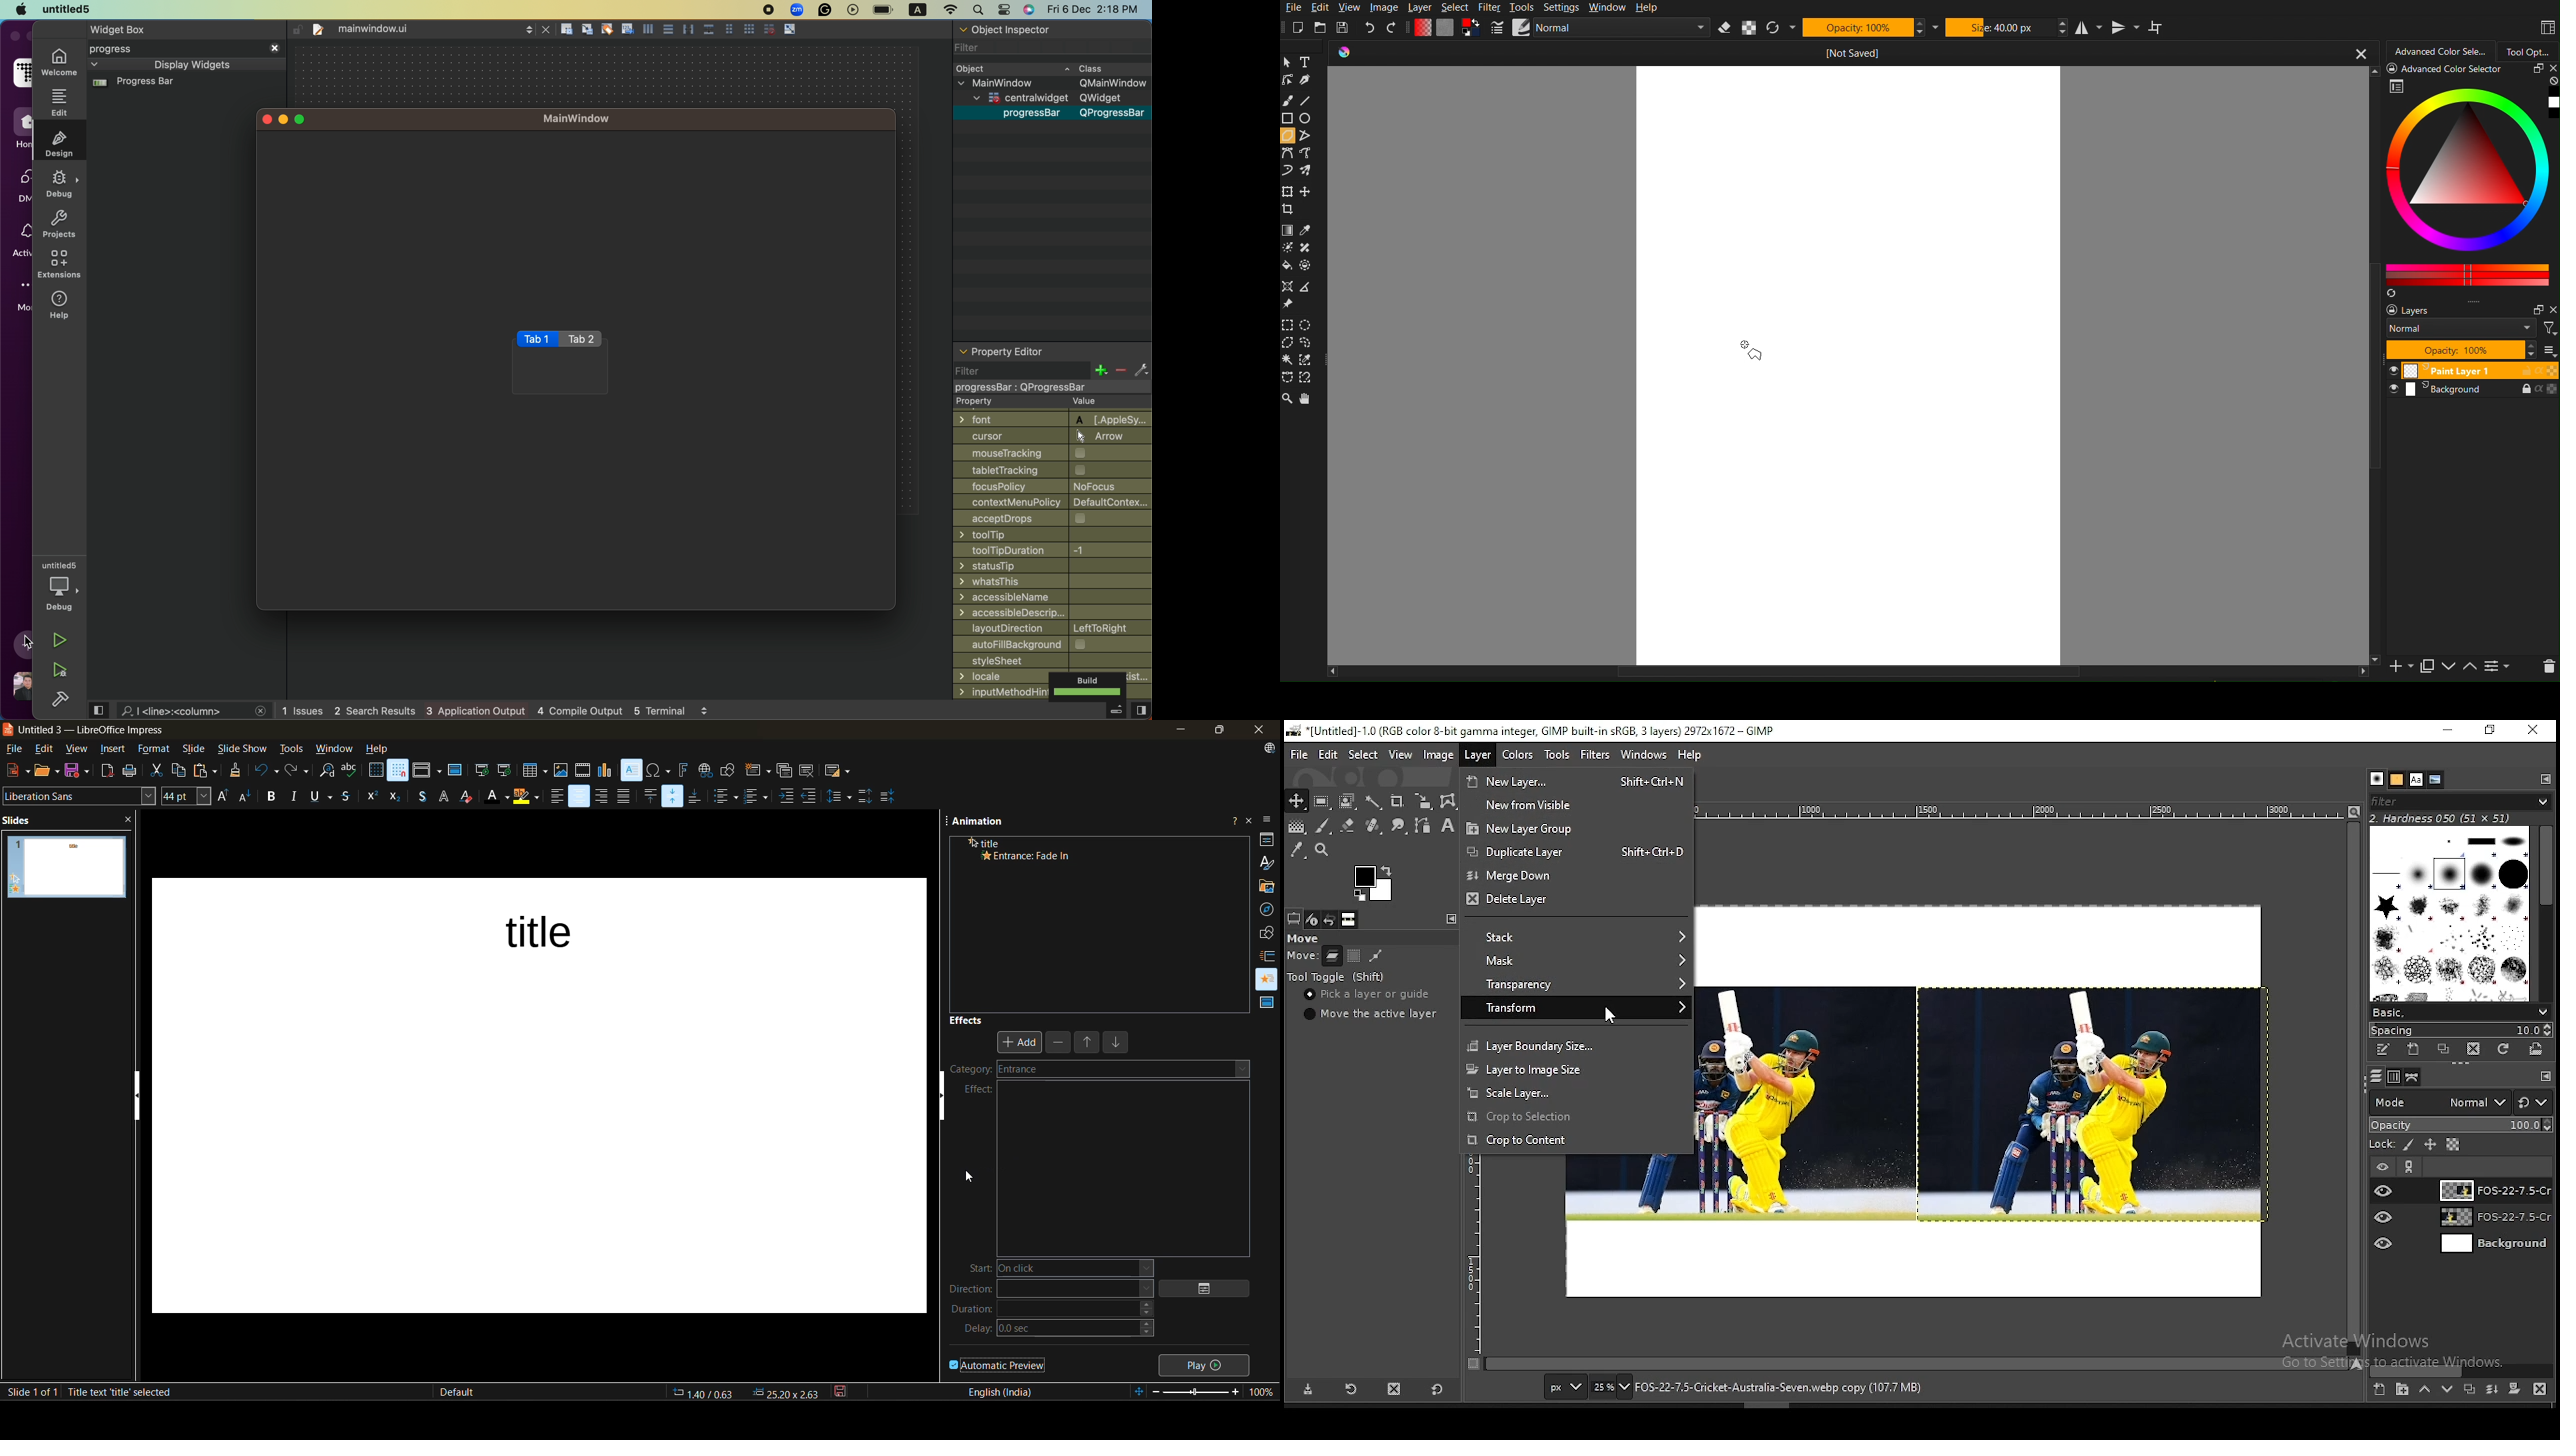  I want to click on paste, so click(208, 771).